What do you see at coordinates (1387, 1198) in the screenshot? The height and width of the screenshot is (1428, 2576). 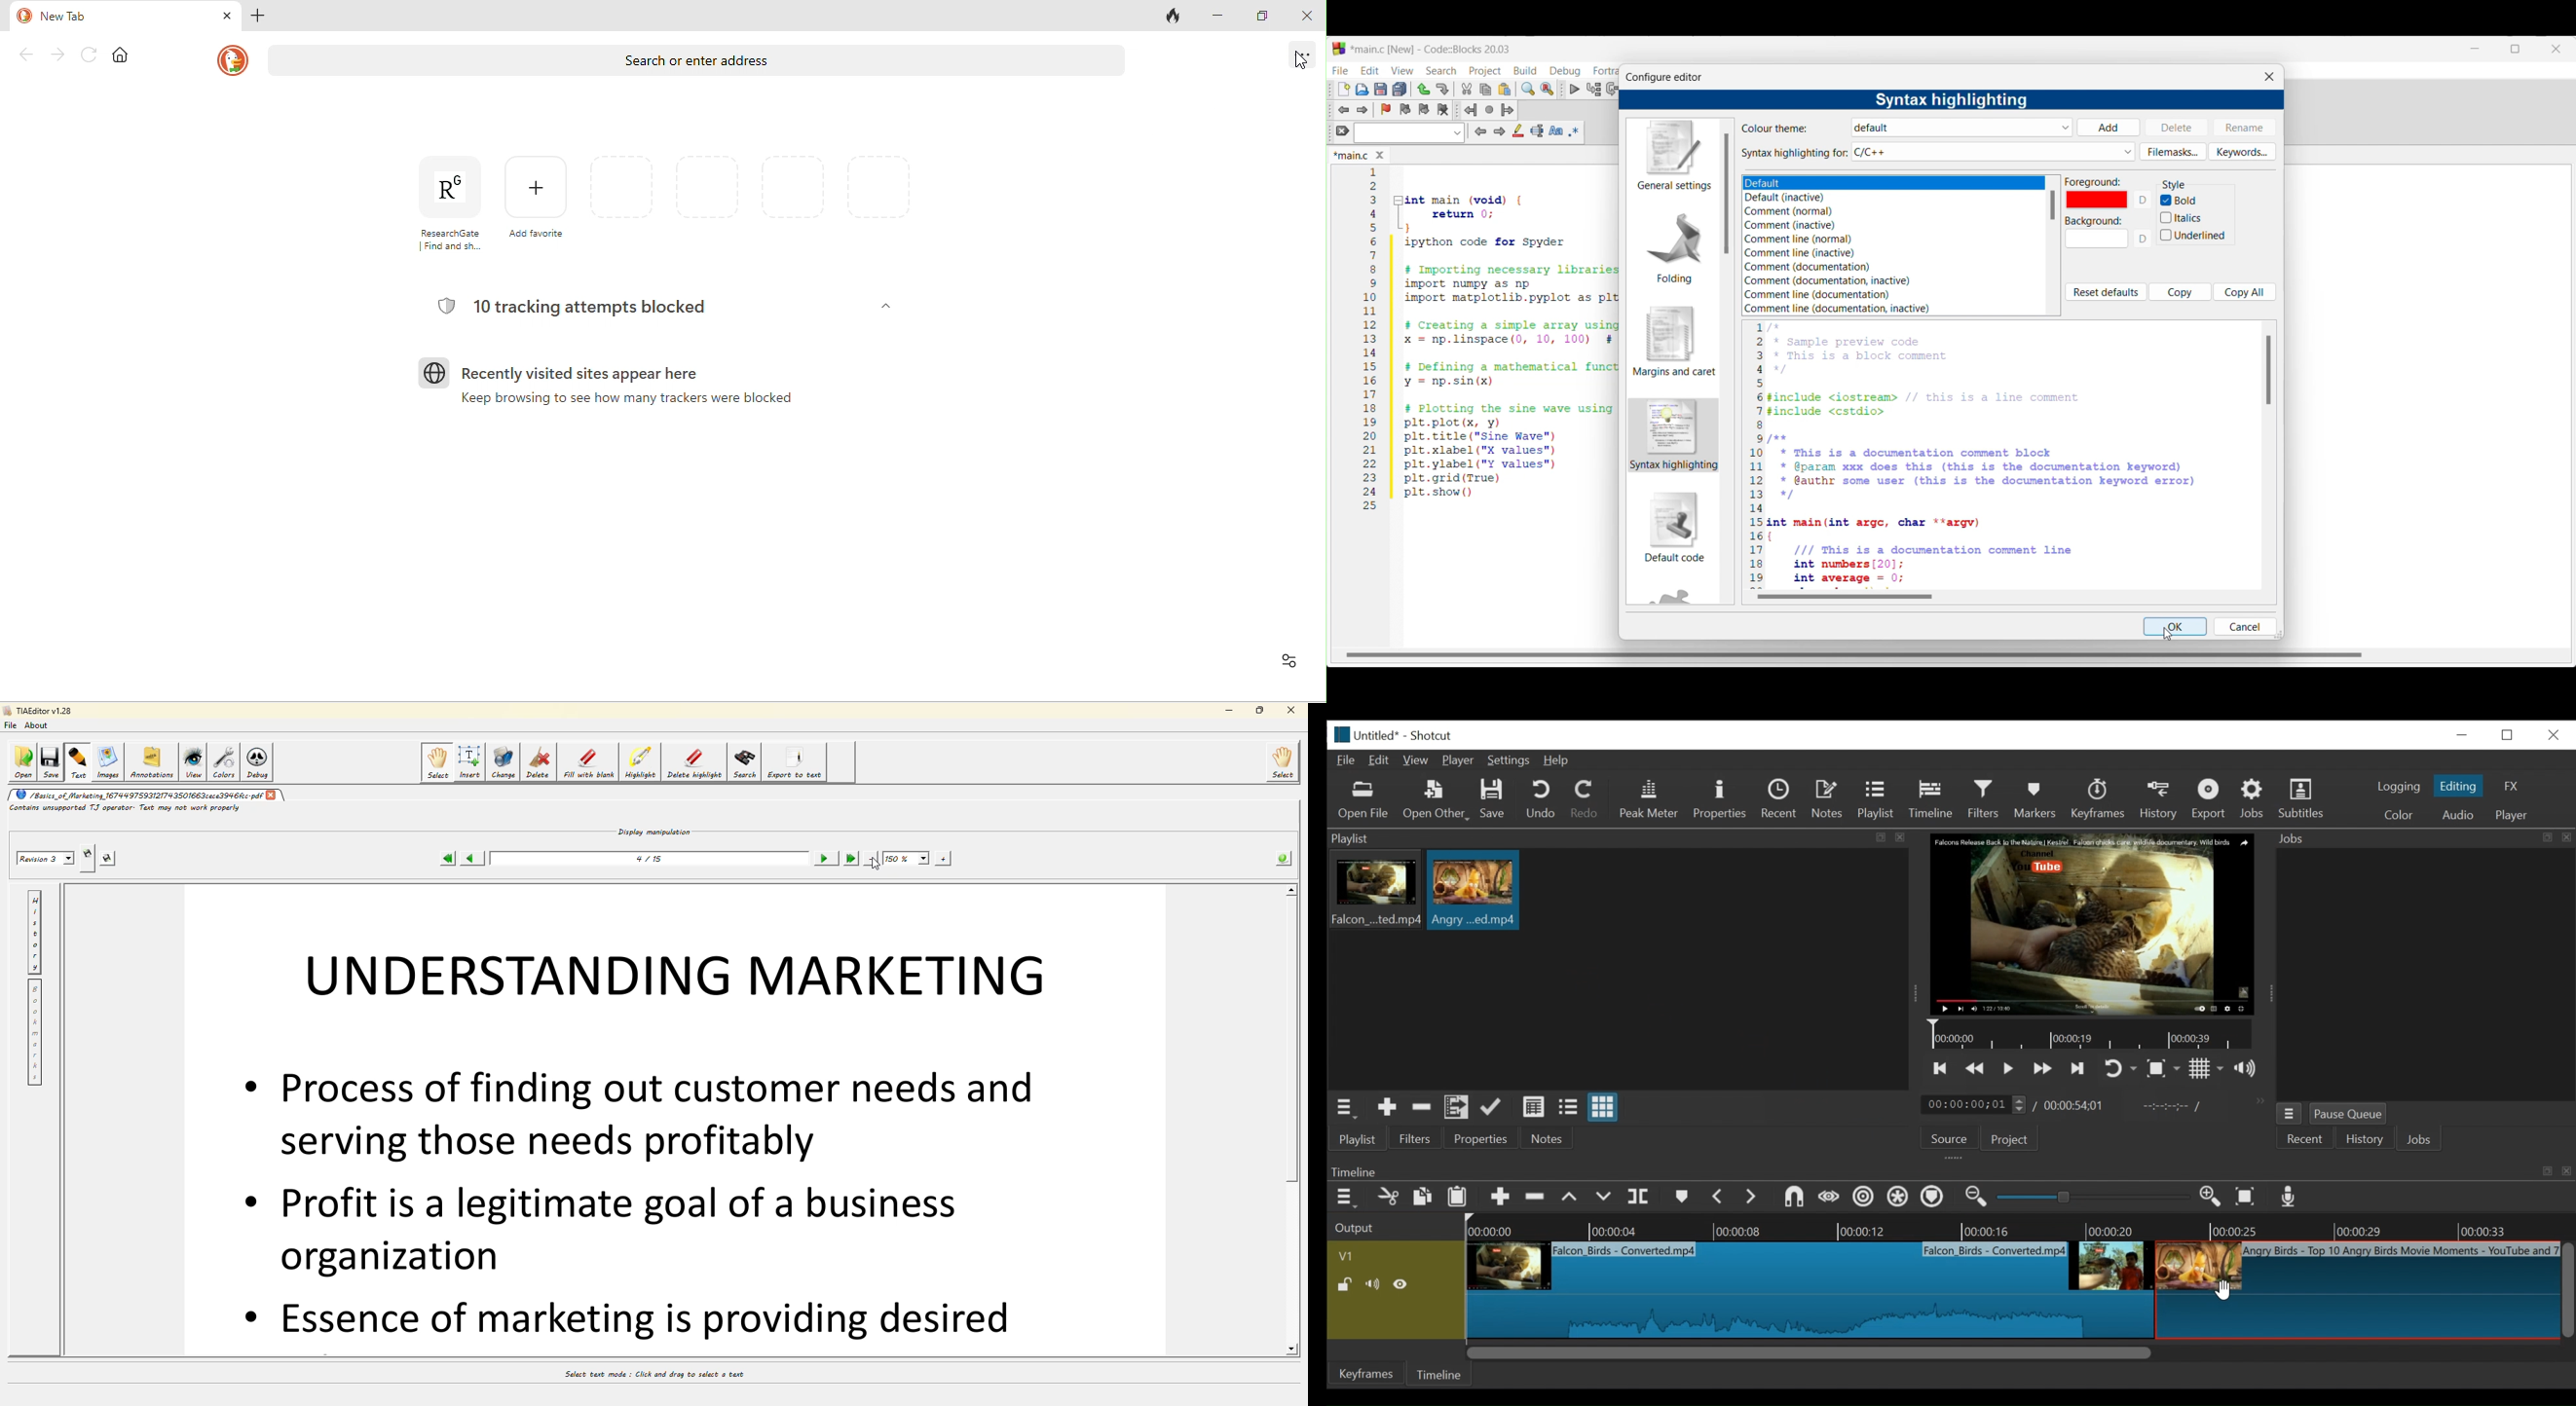 I see `cut` at bounding box center [1387, 1198].